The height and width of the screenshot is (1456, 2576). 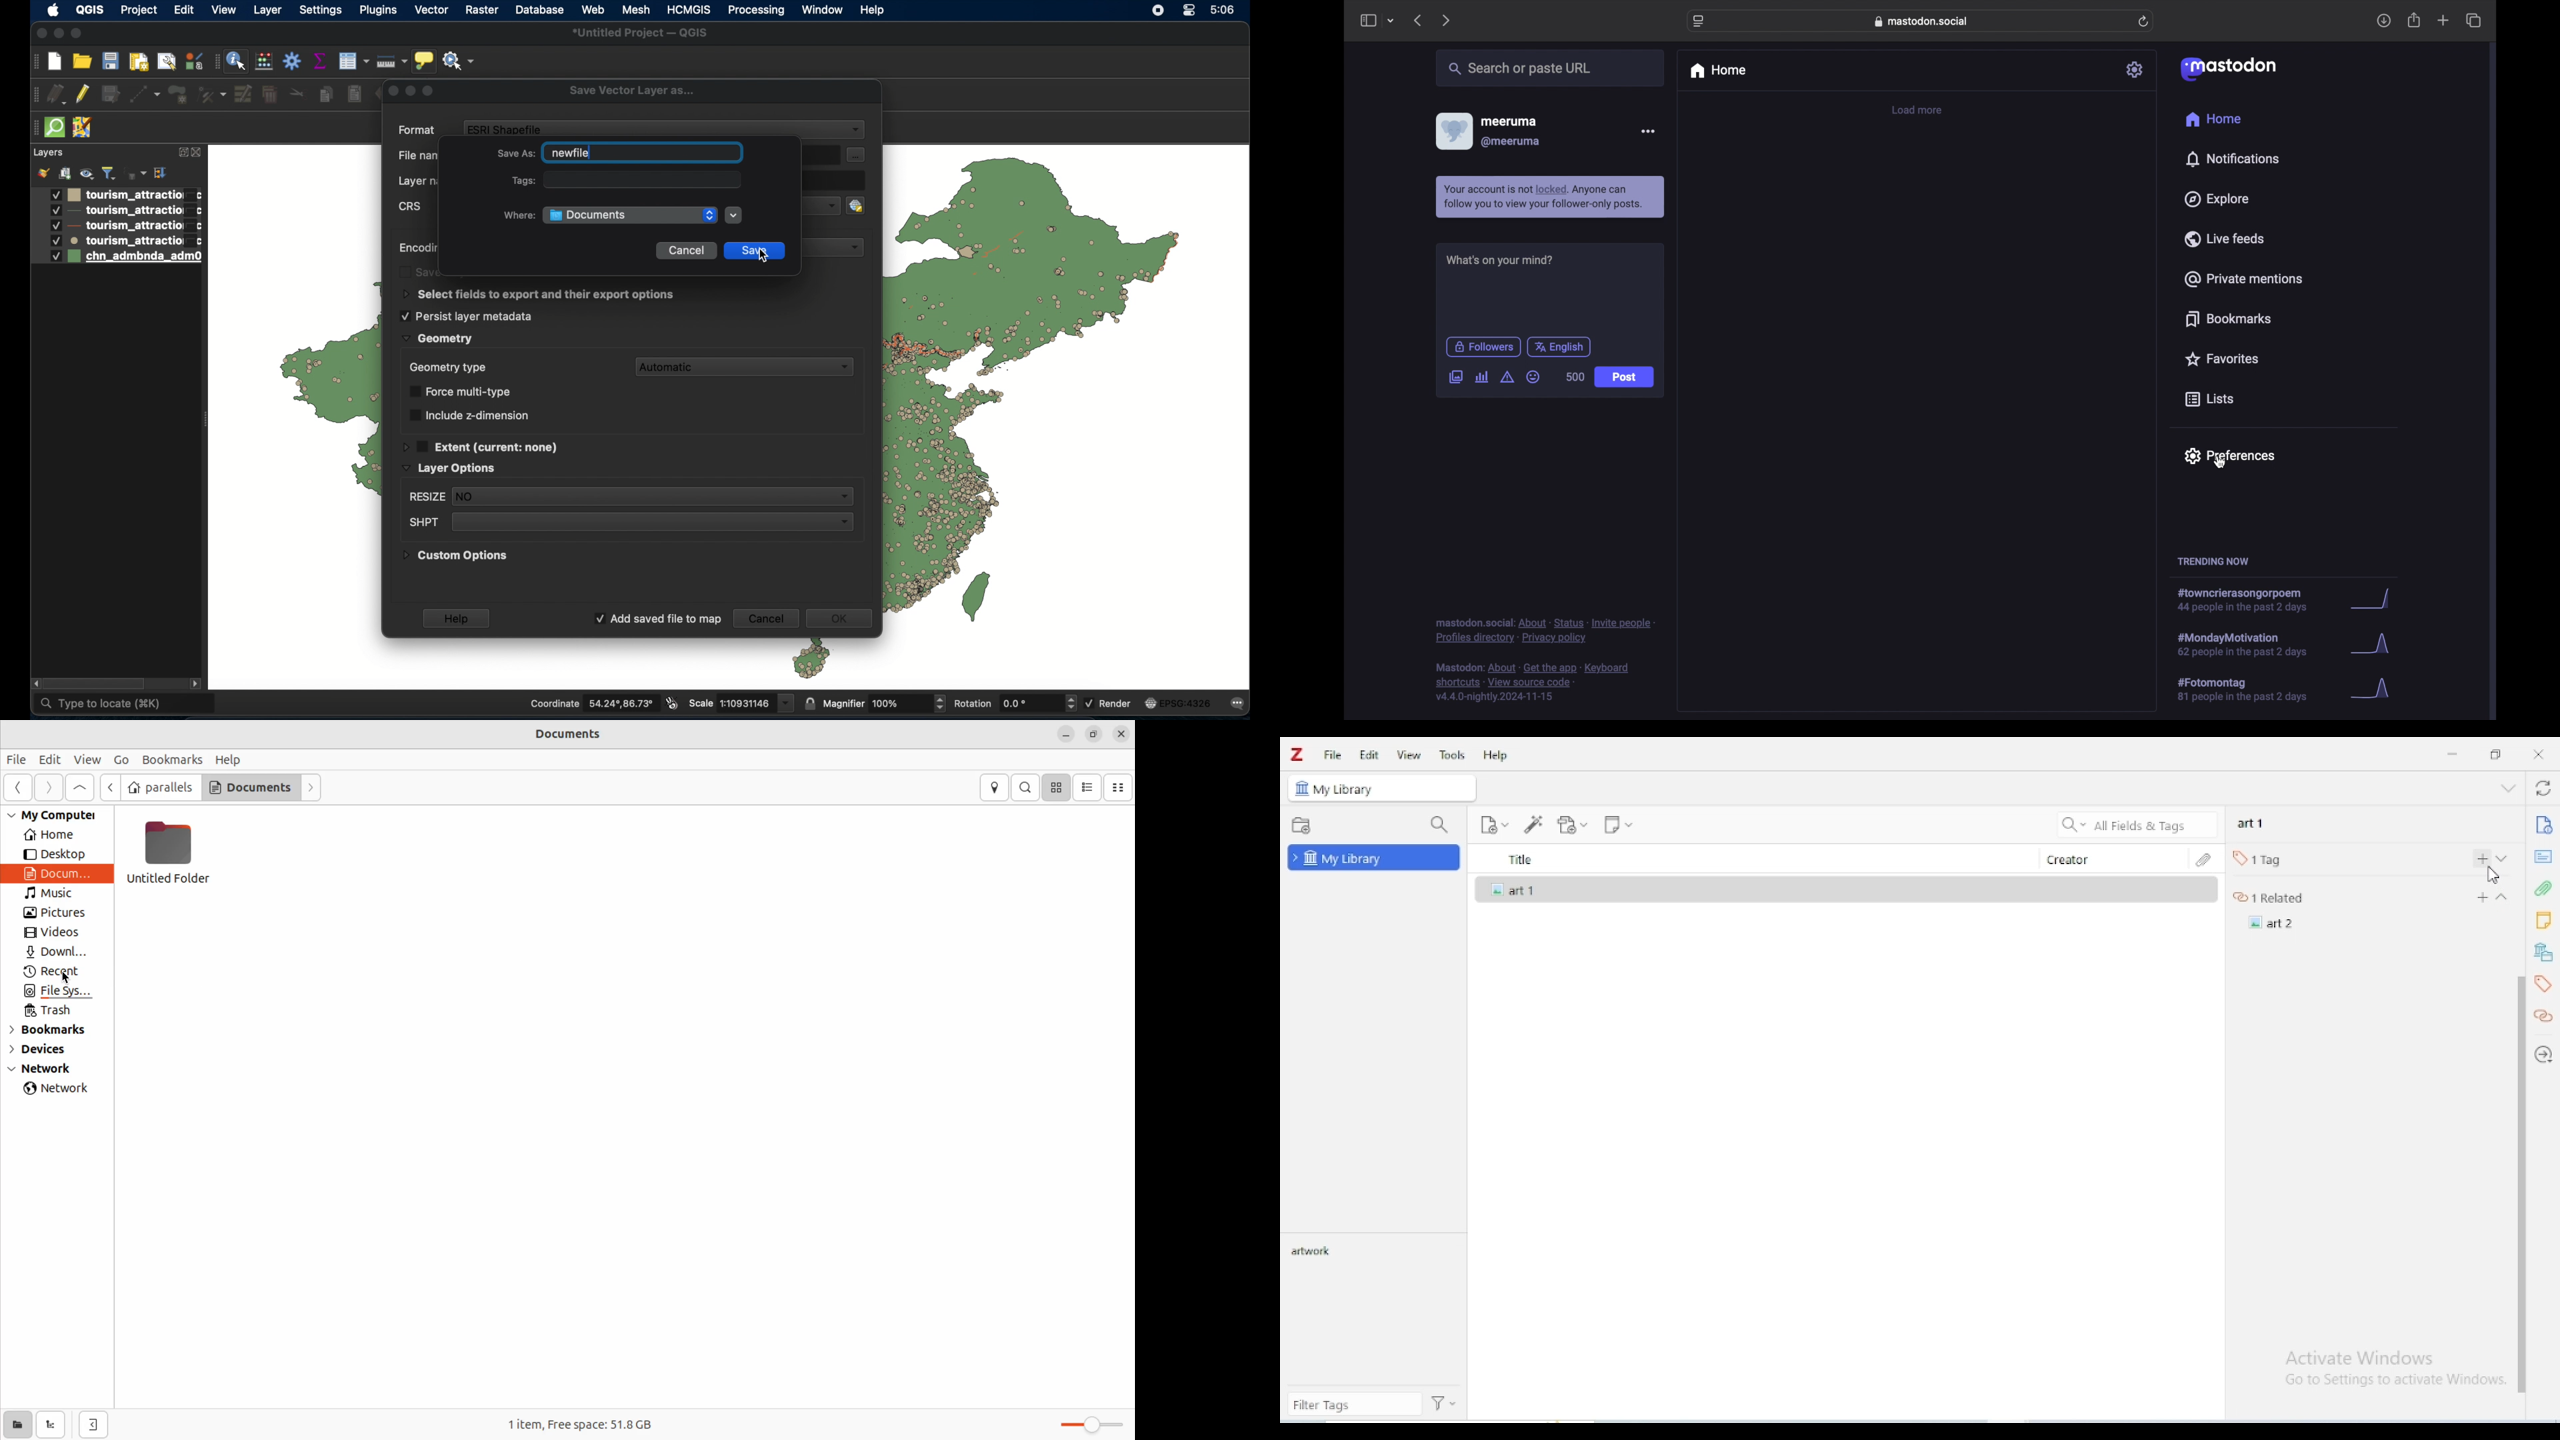 What do you see at coordinates (2505, 895) in the screenshot?
I see `Drop down` at bounding box center [2505, 895].